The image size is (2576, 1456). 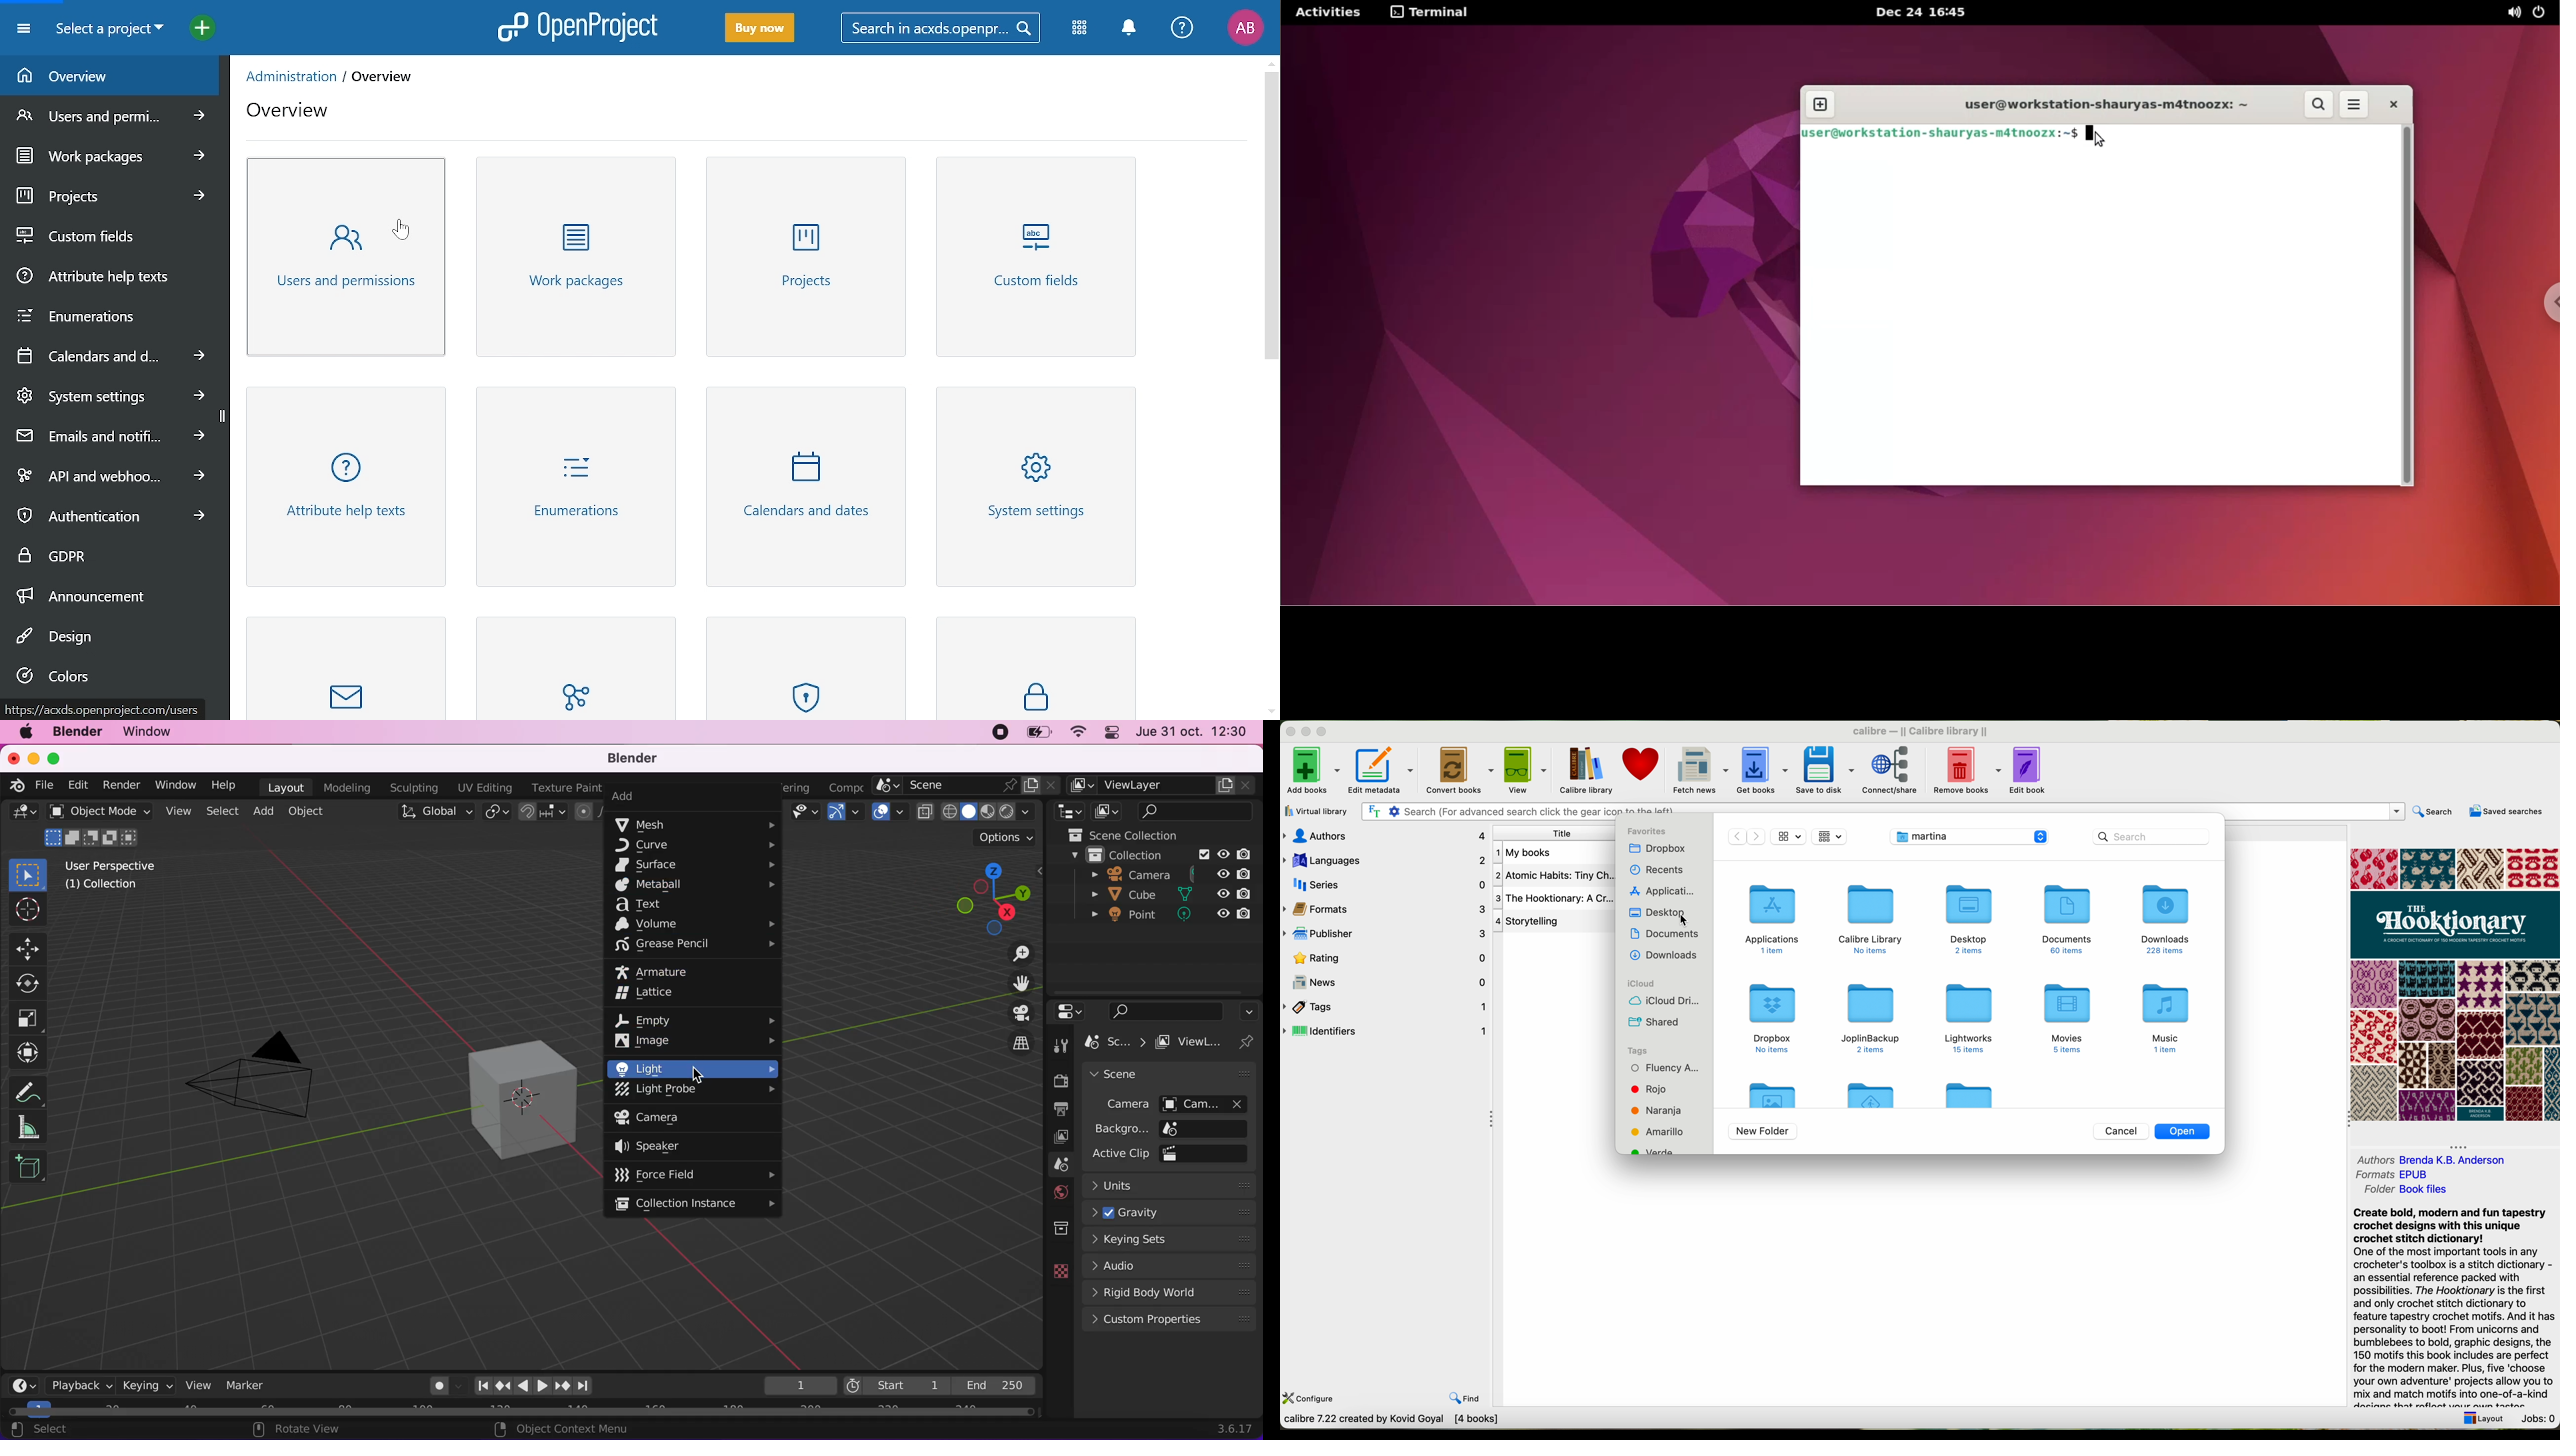 What do you see at coordinates (1119, 834) in the screenshot?
I see `scene collection` at bounding box center [1119, 834].